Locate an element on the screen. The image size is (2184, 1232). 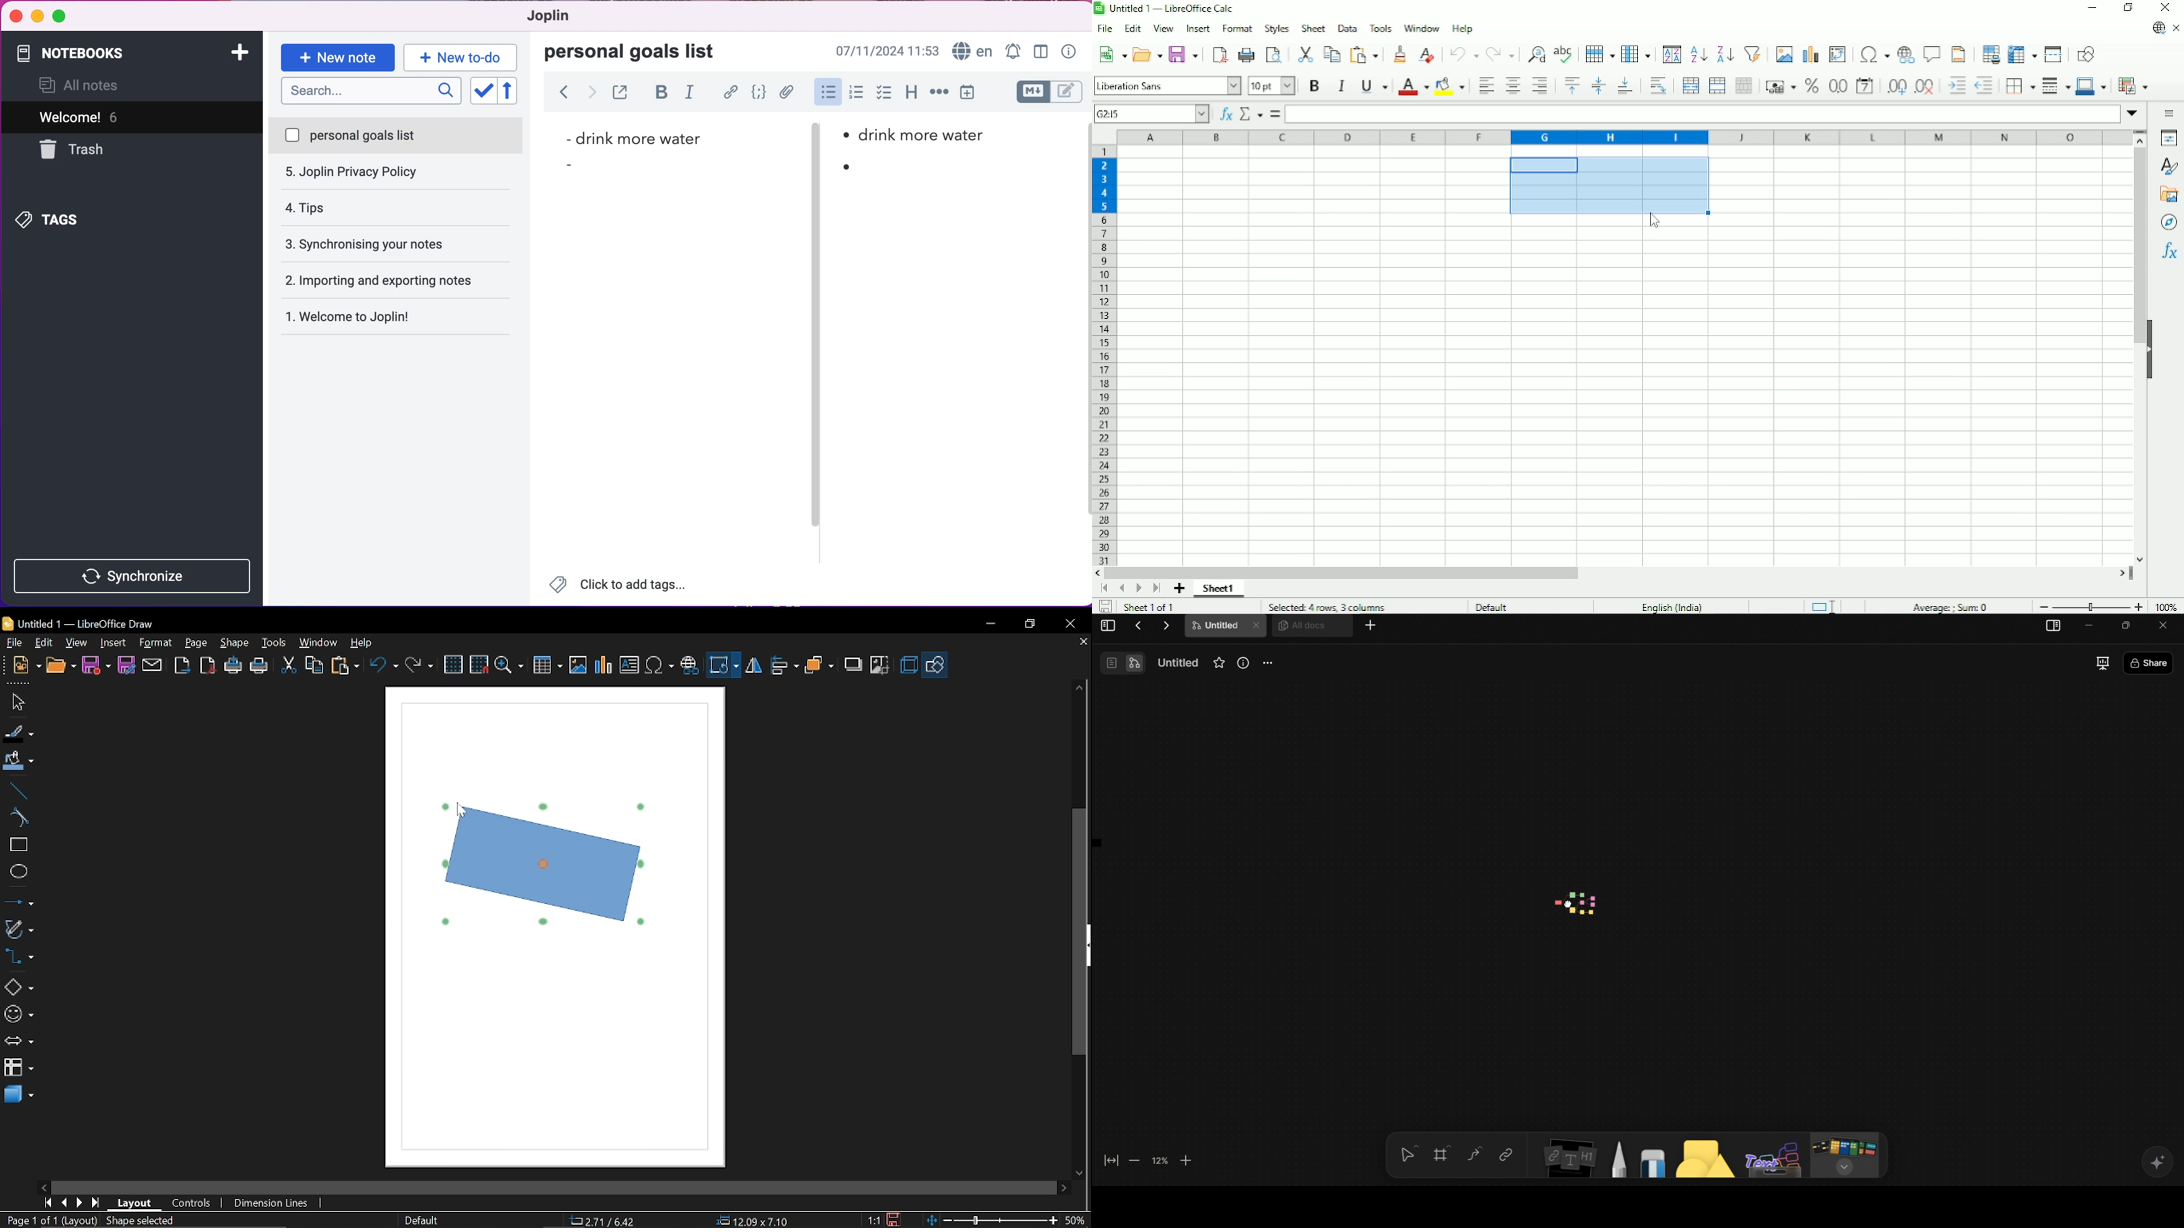
Bold is located at coordinates (1313, 87).